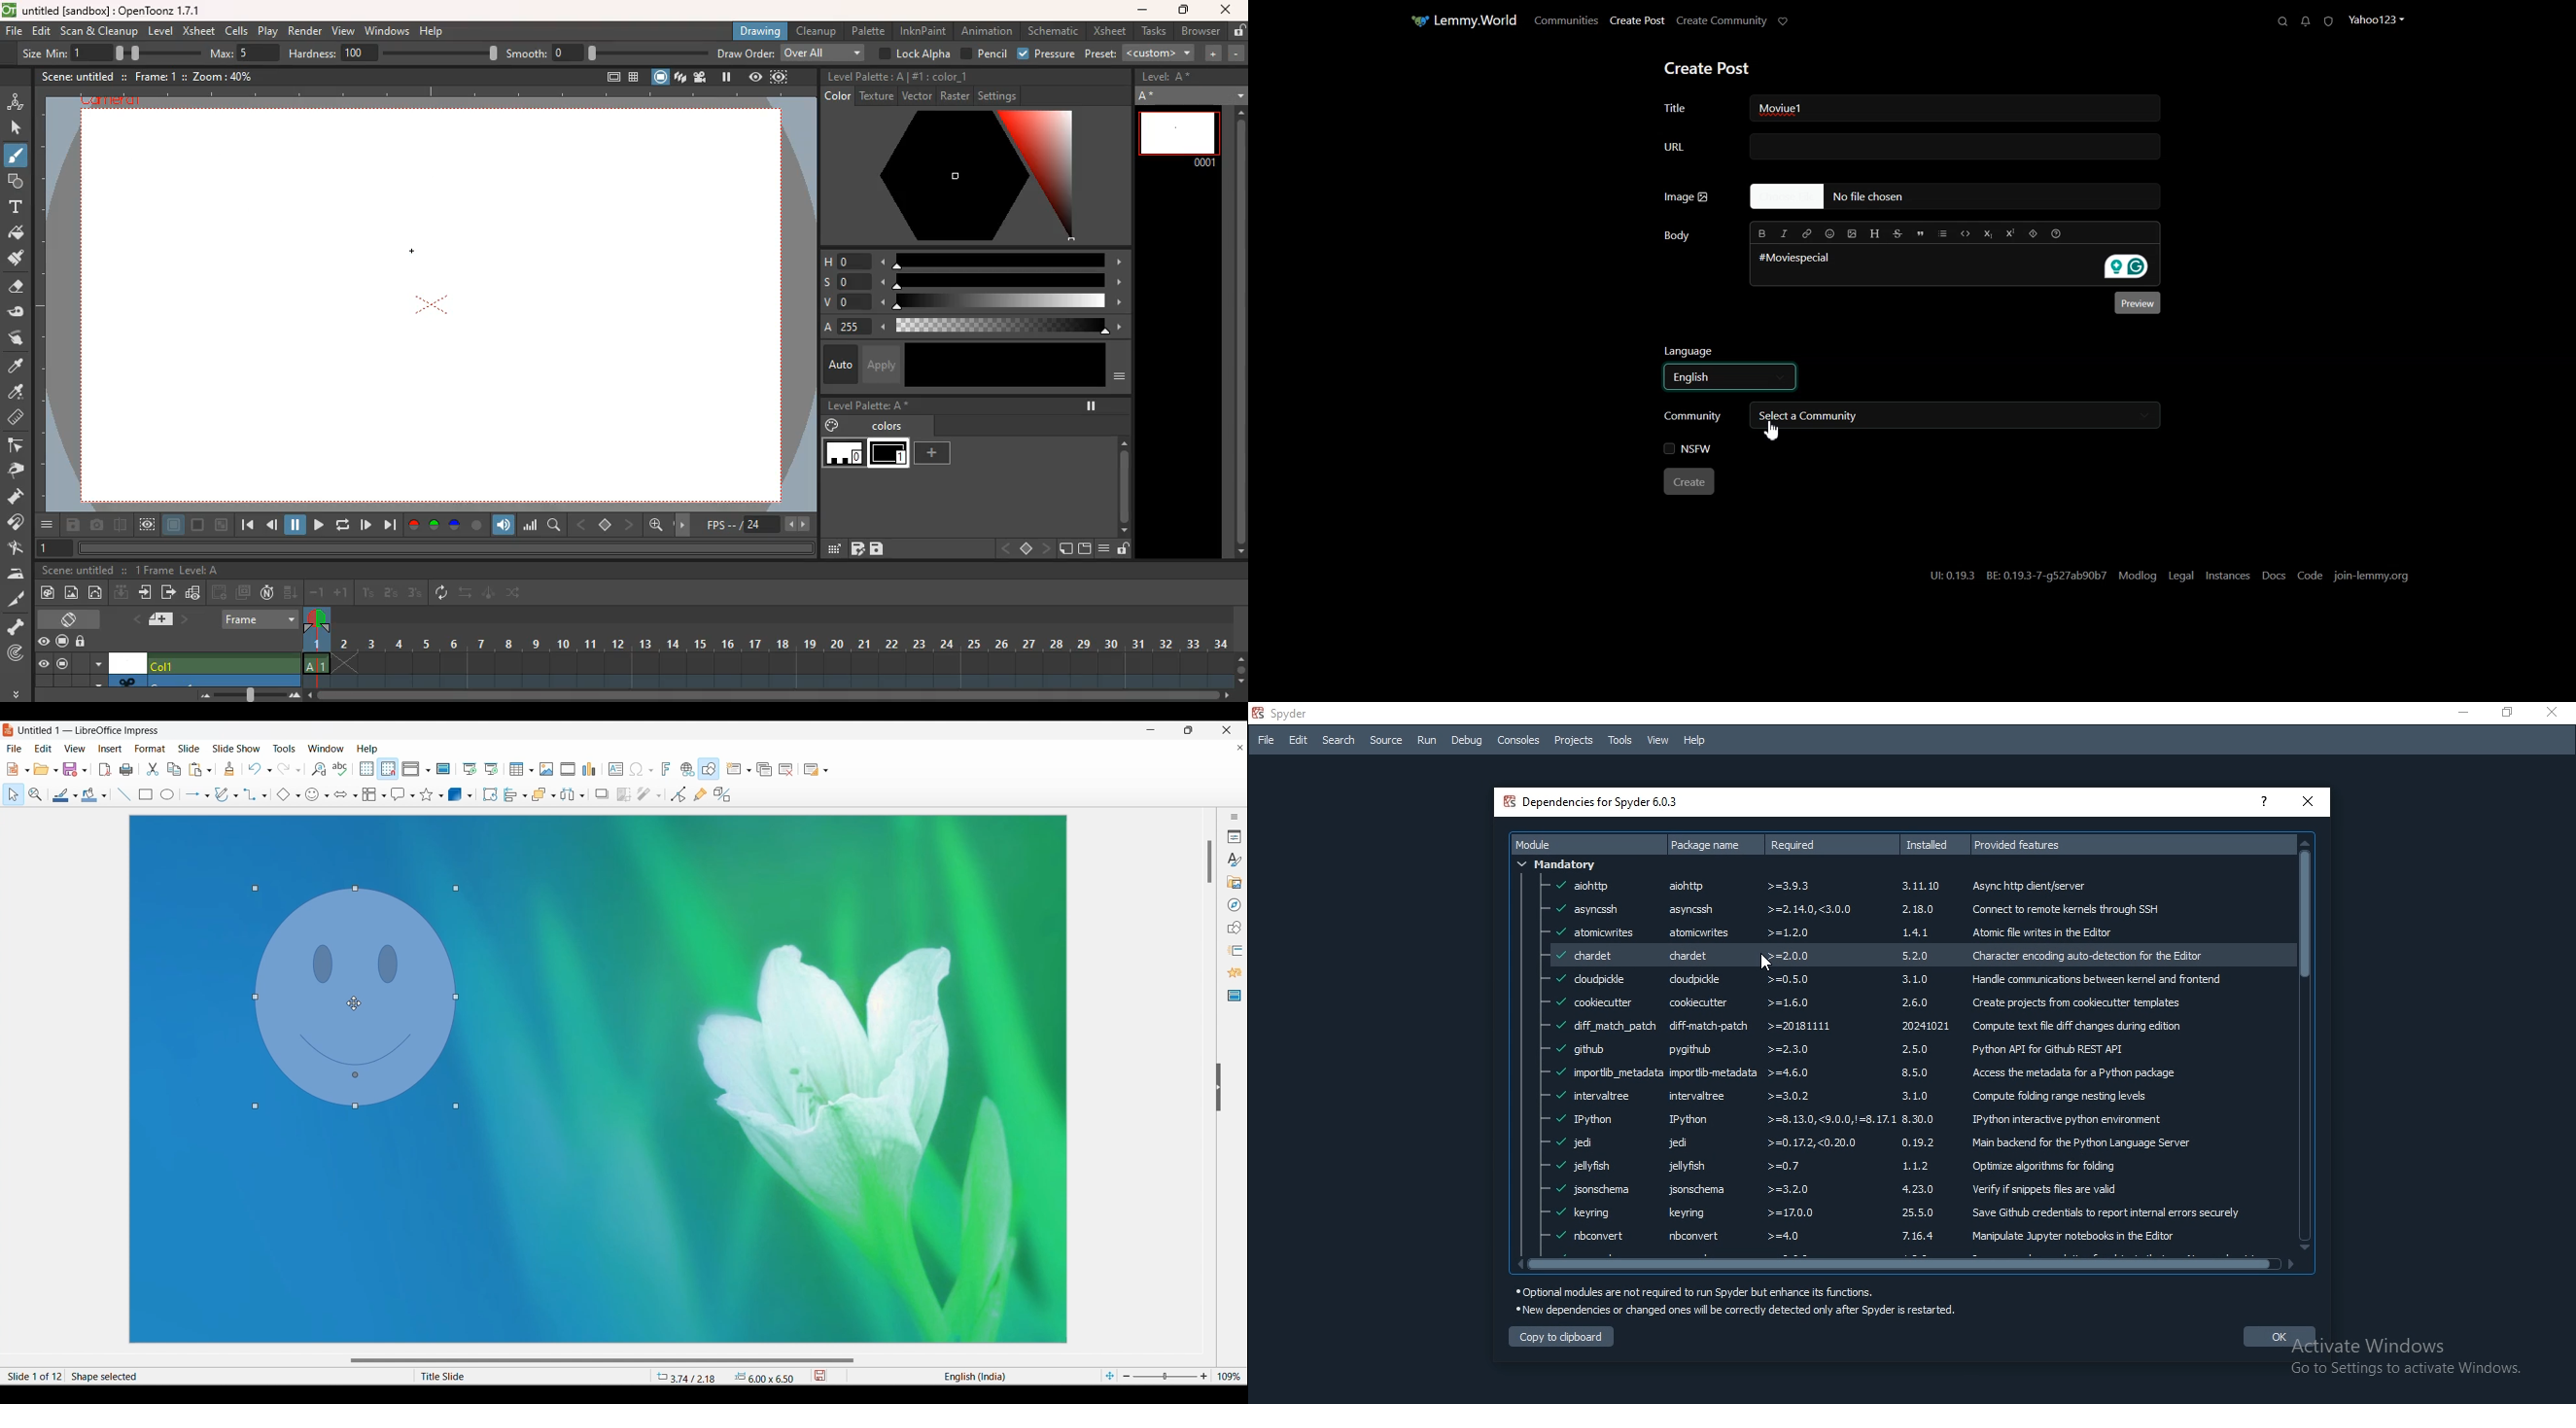  Describe the element at coordinates (1467, 741) in the screenshot. I see `Debug` at that location.